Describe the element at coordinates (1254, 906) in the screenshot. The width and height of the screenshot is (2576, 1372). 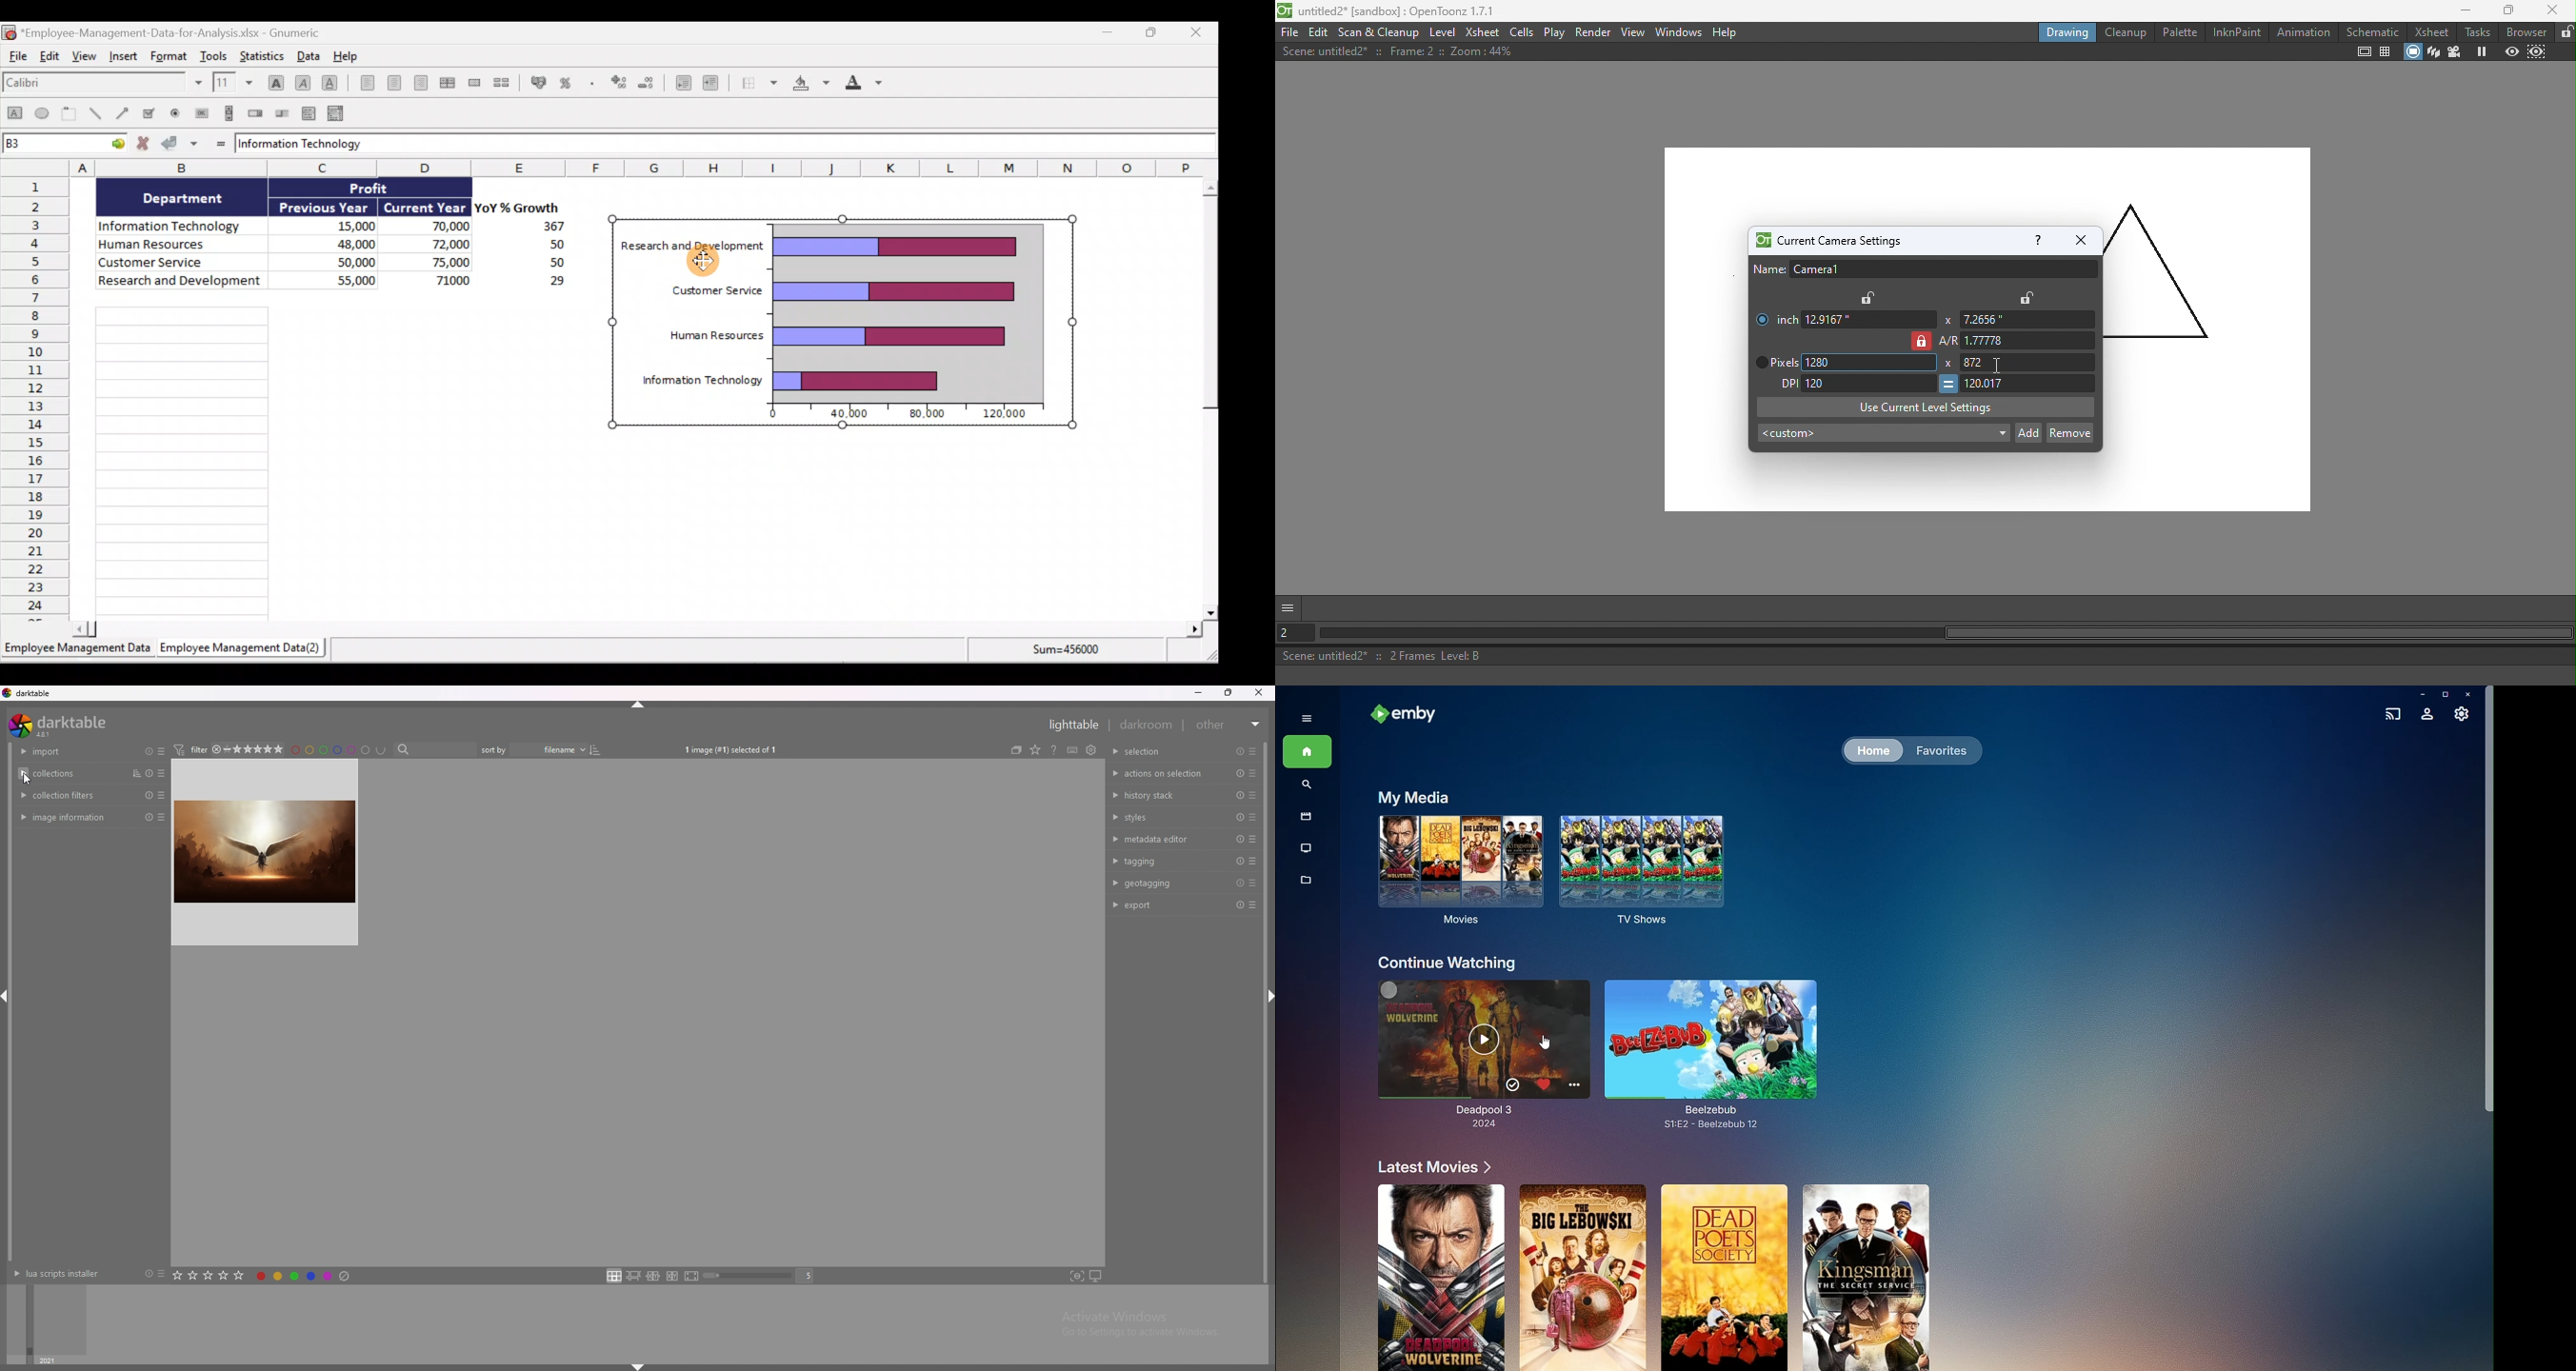
I see `presets` at that location.